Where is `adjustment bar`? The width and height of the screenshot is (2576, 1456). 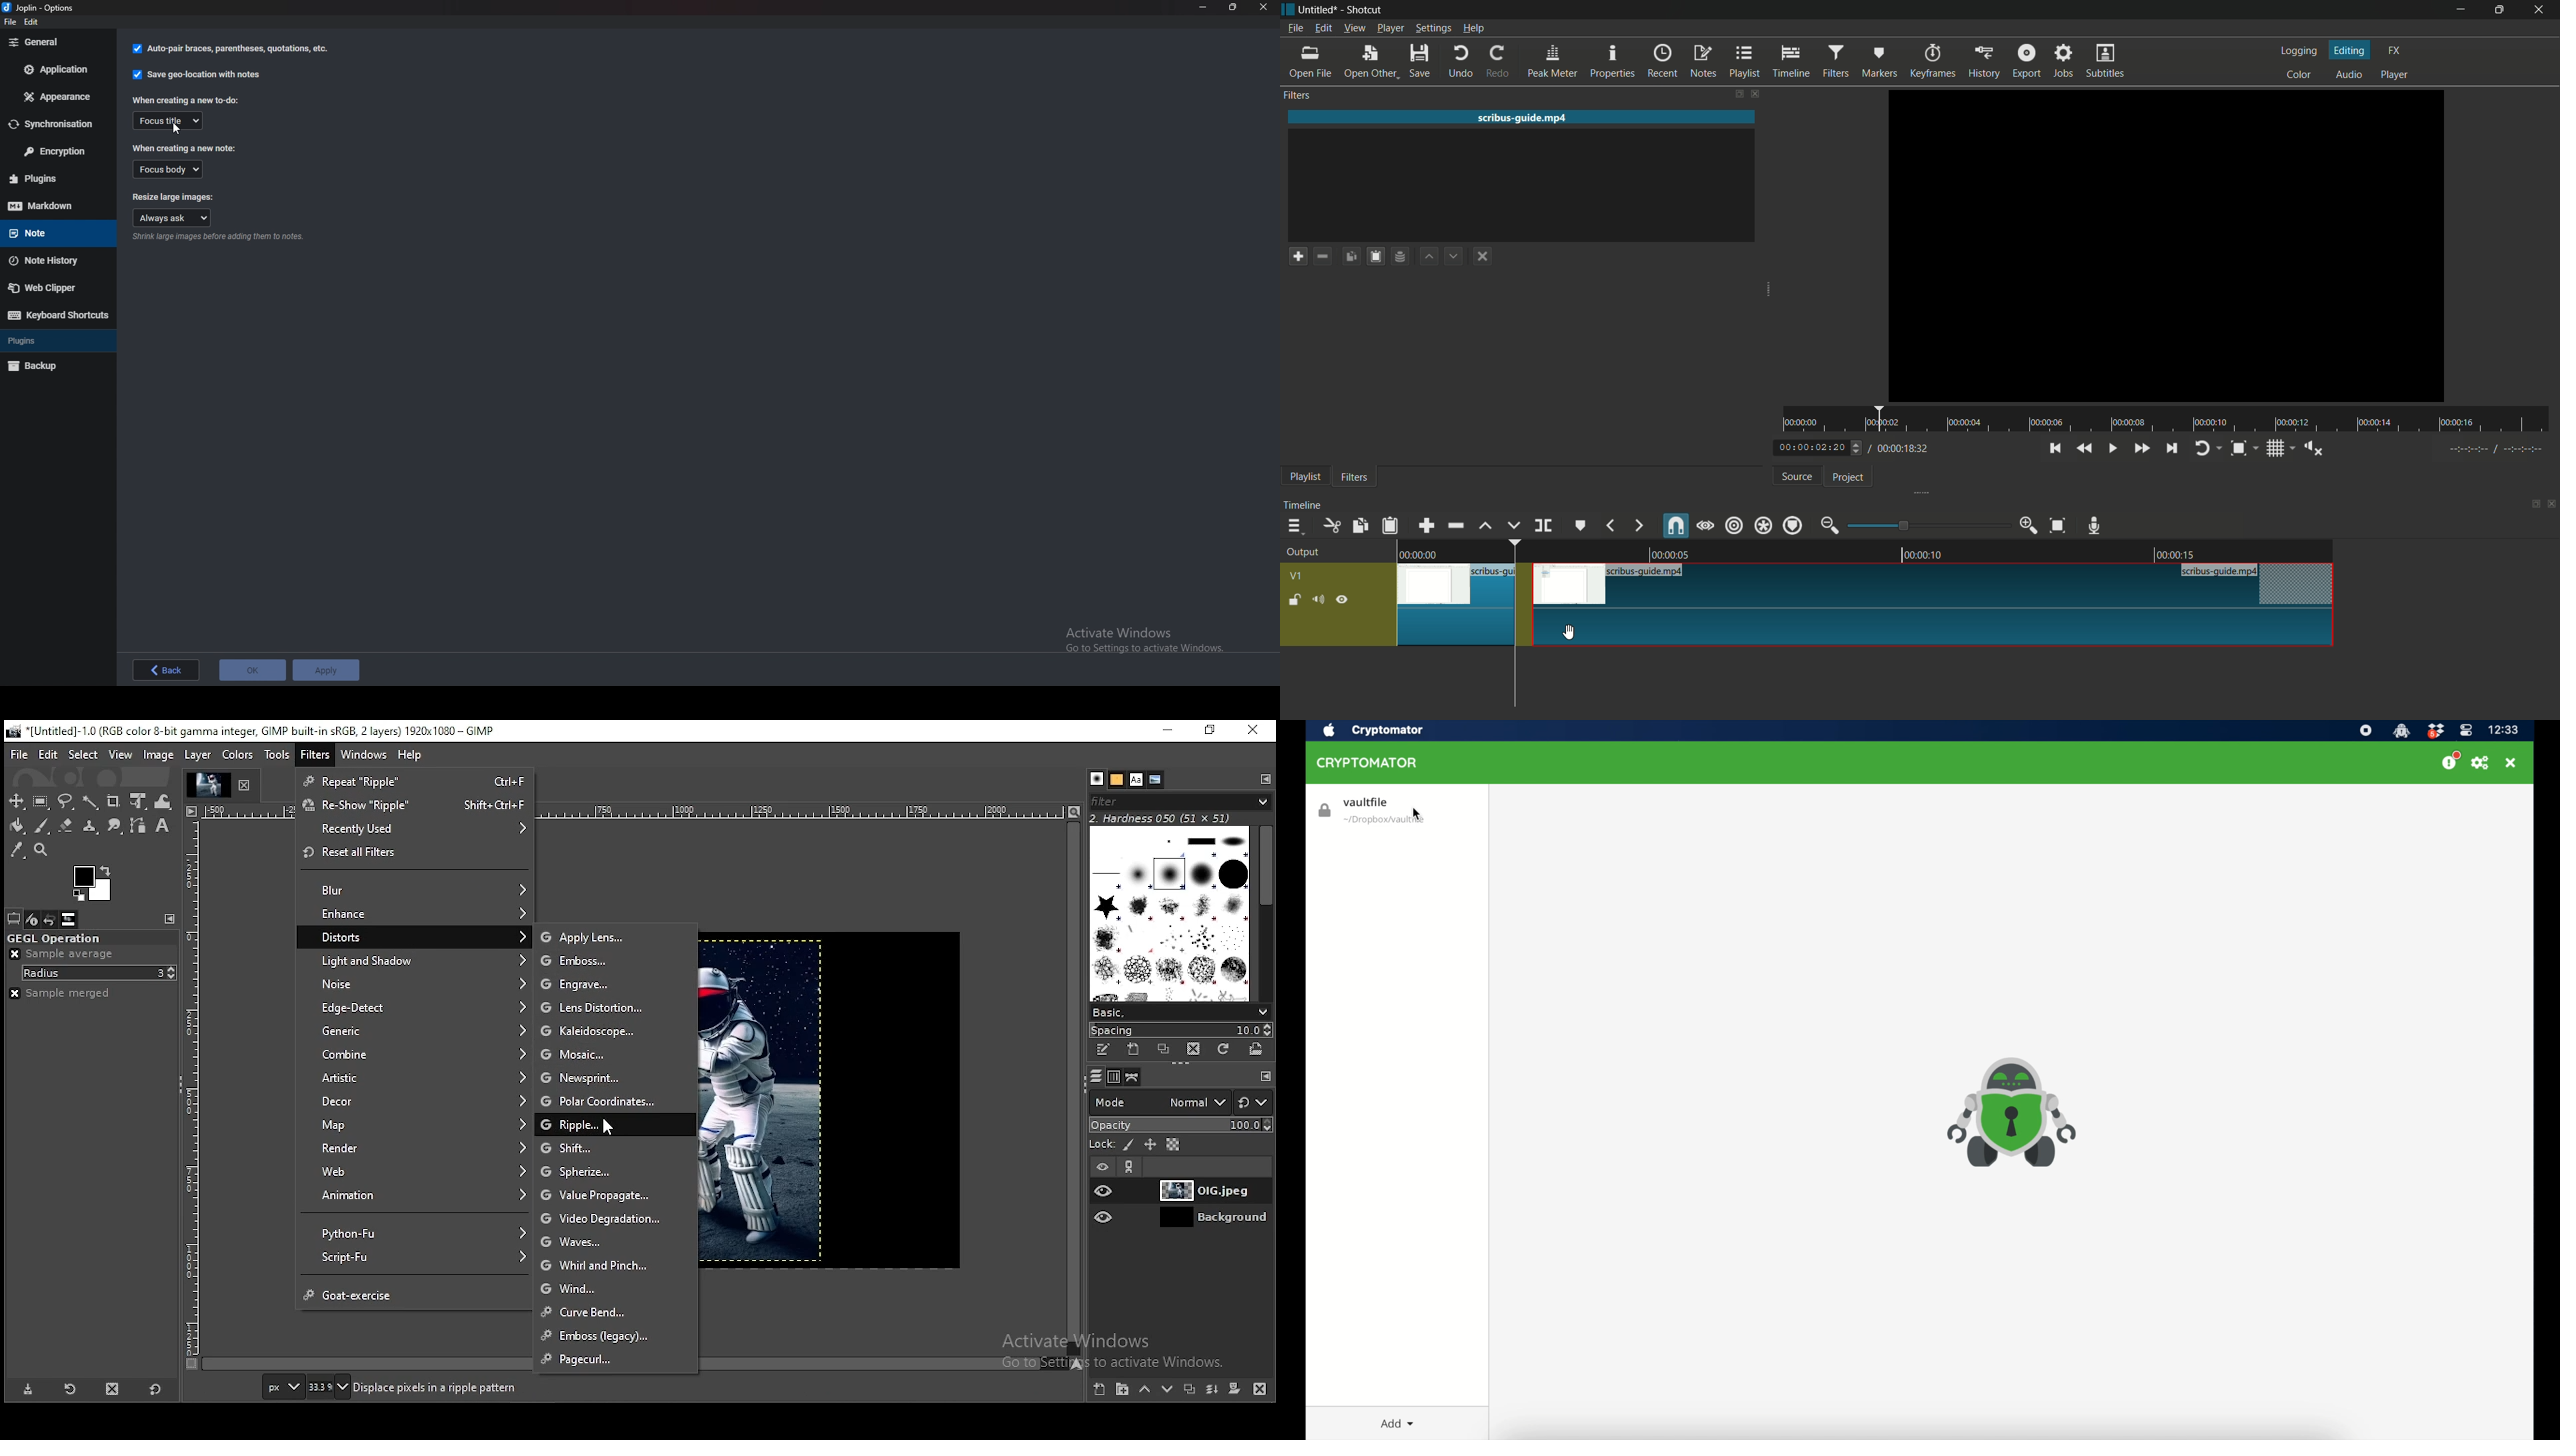 adjustment bar is located at coordinates (1928, 526).